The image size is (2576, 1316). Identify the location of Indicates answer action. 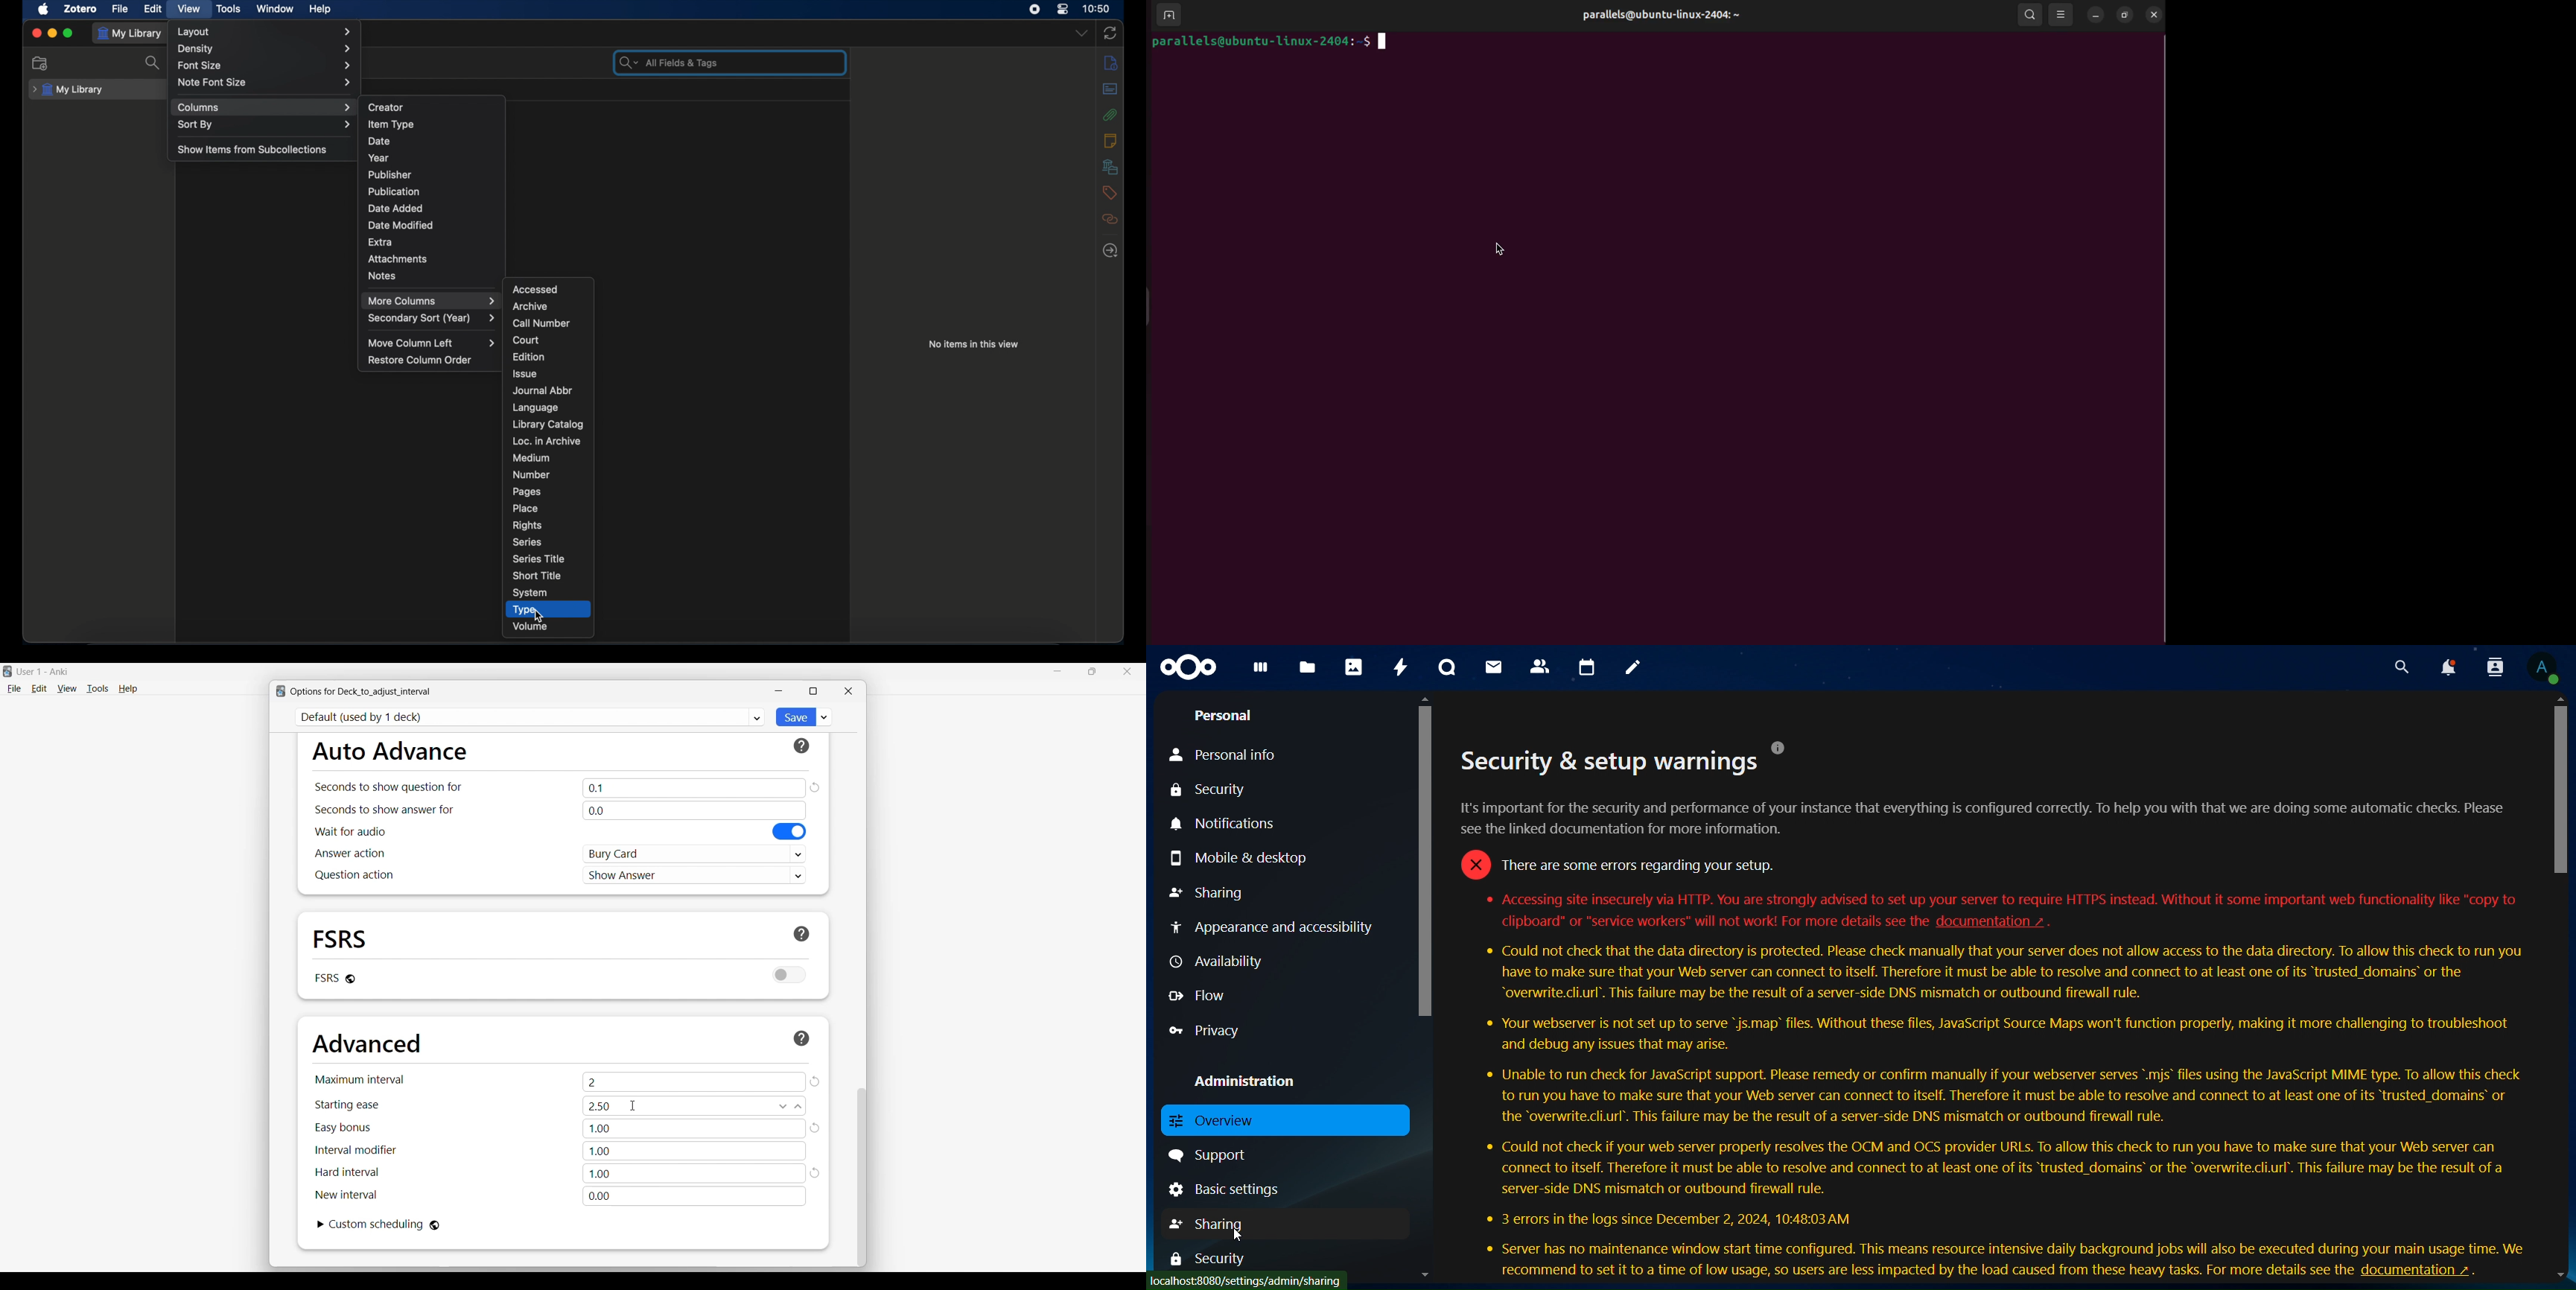
(350, 853).